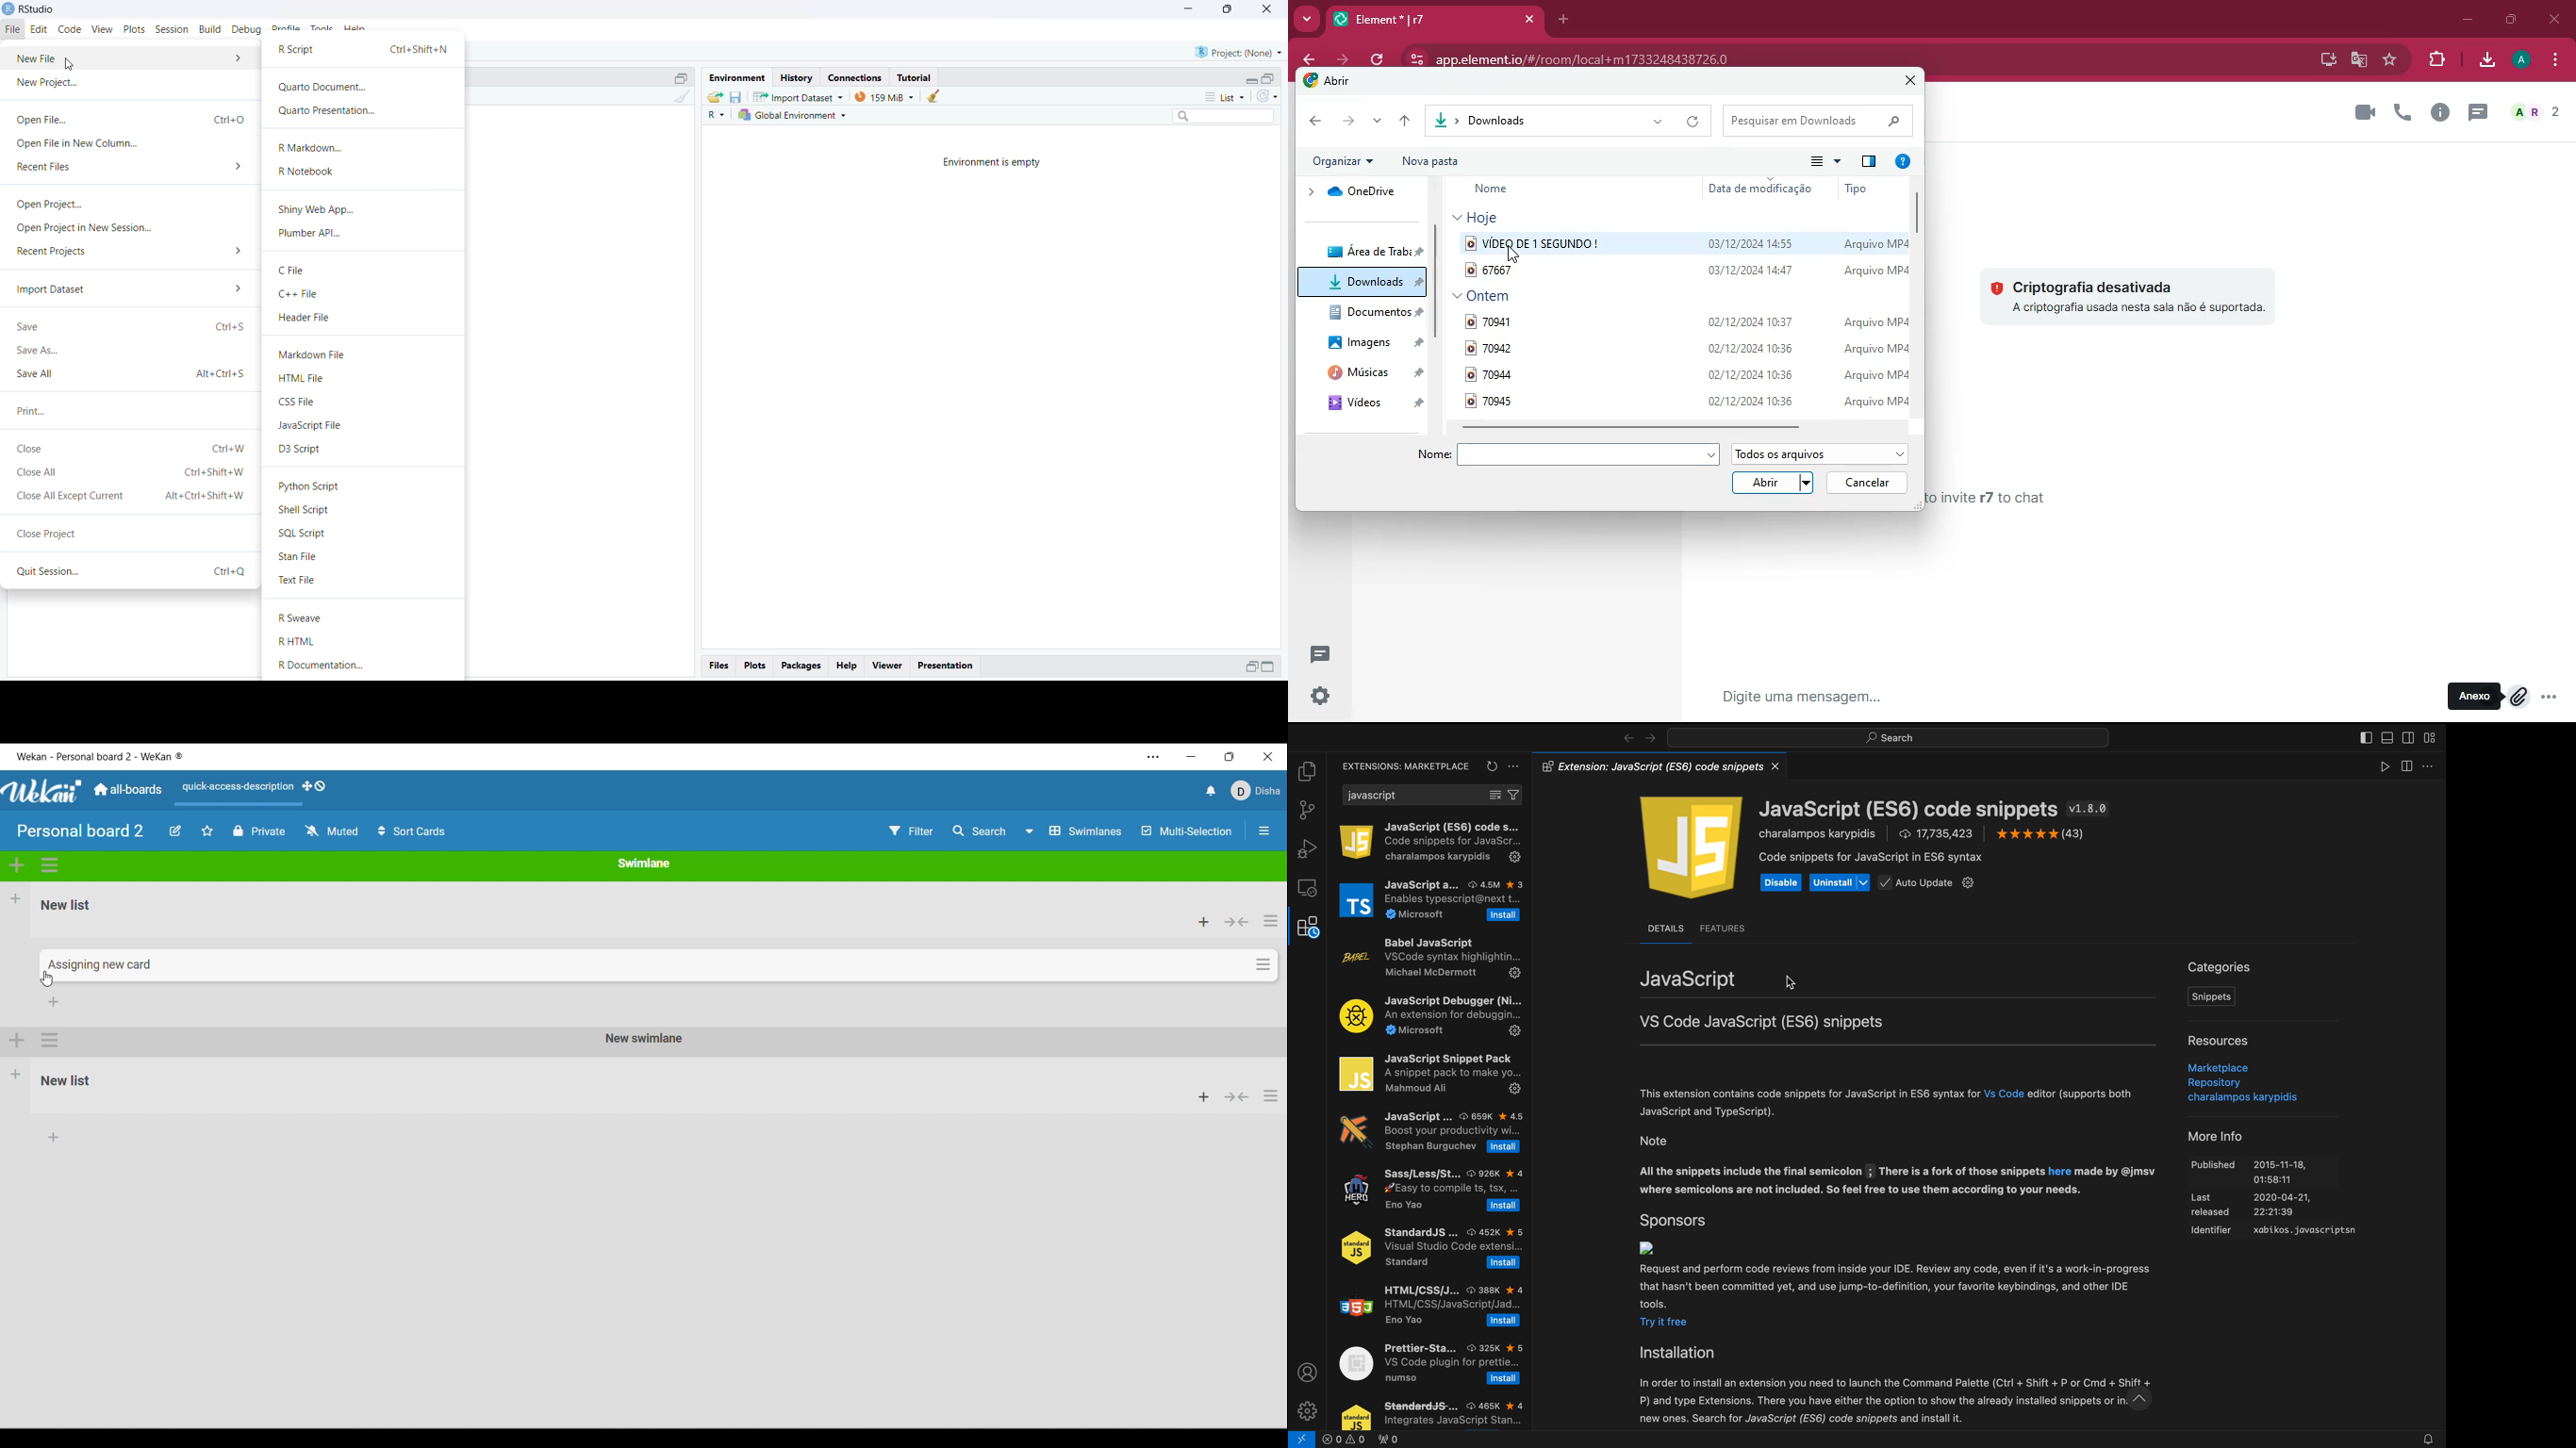 The image size is (2576, 1456). What do you see at coordinates (1226, 10) in the screenshot?
I see `maximize` at bounding box center [1226, 10].